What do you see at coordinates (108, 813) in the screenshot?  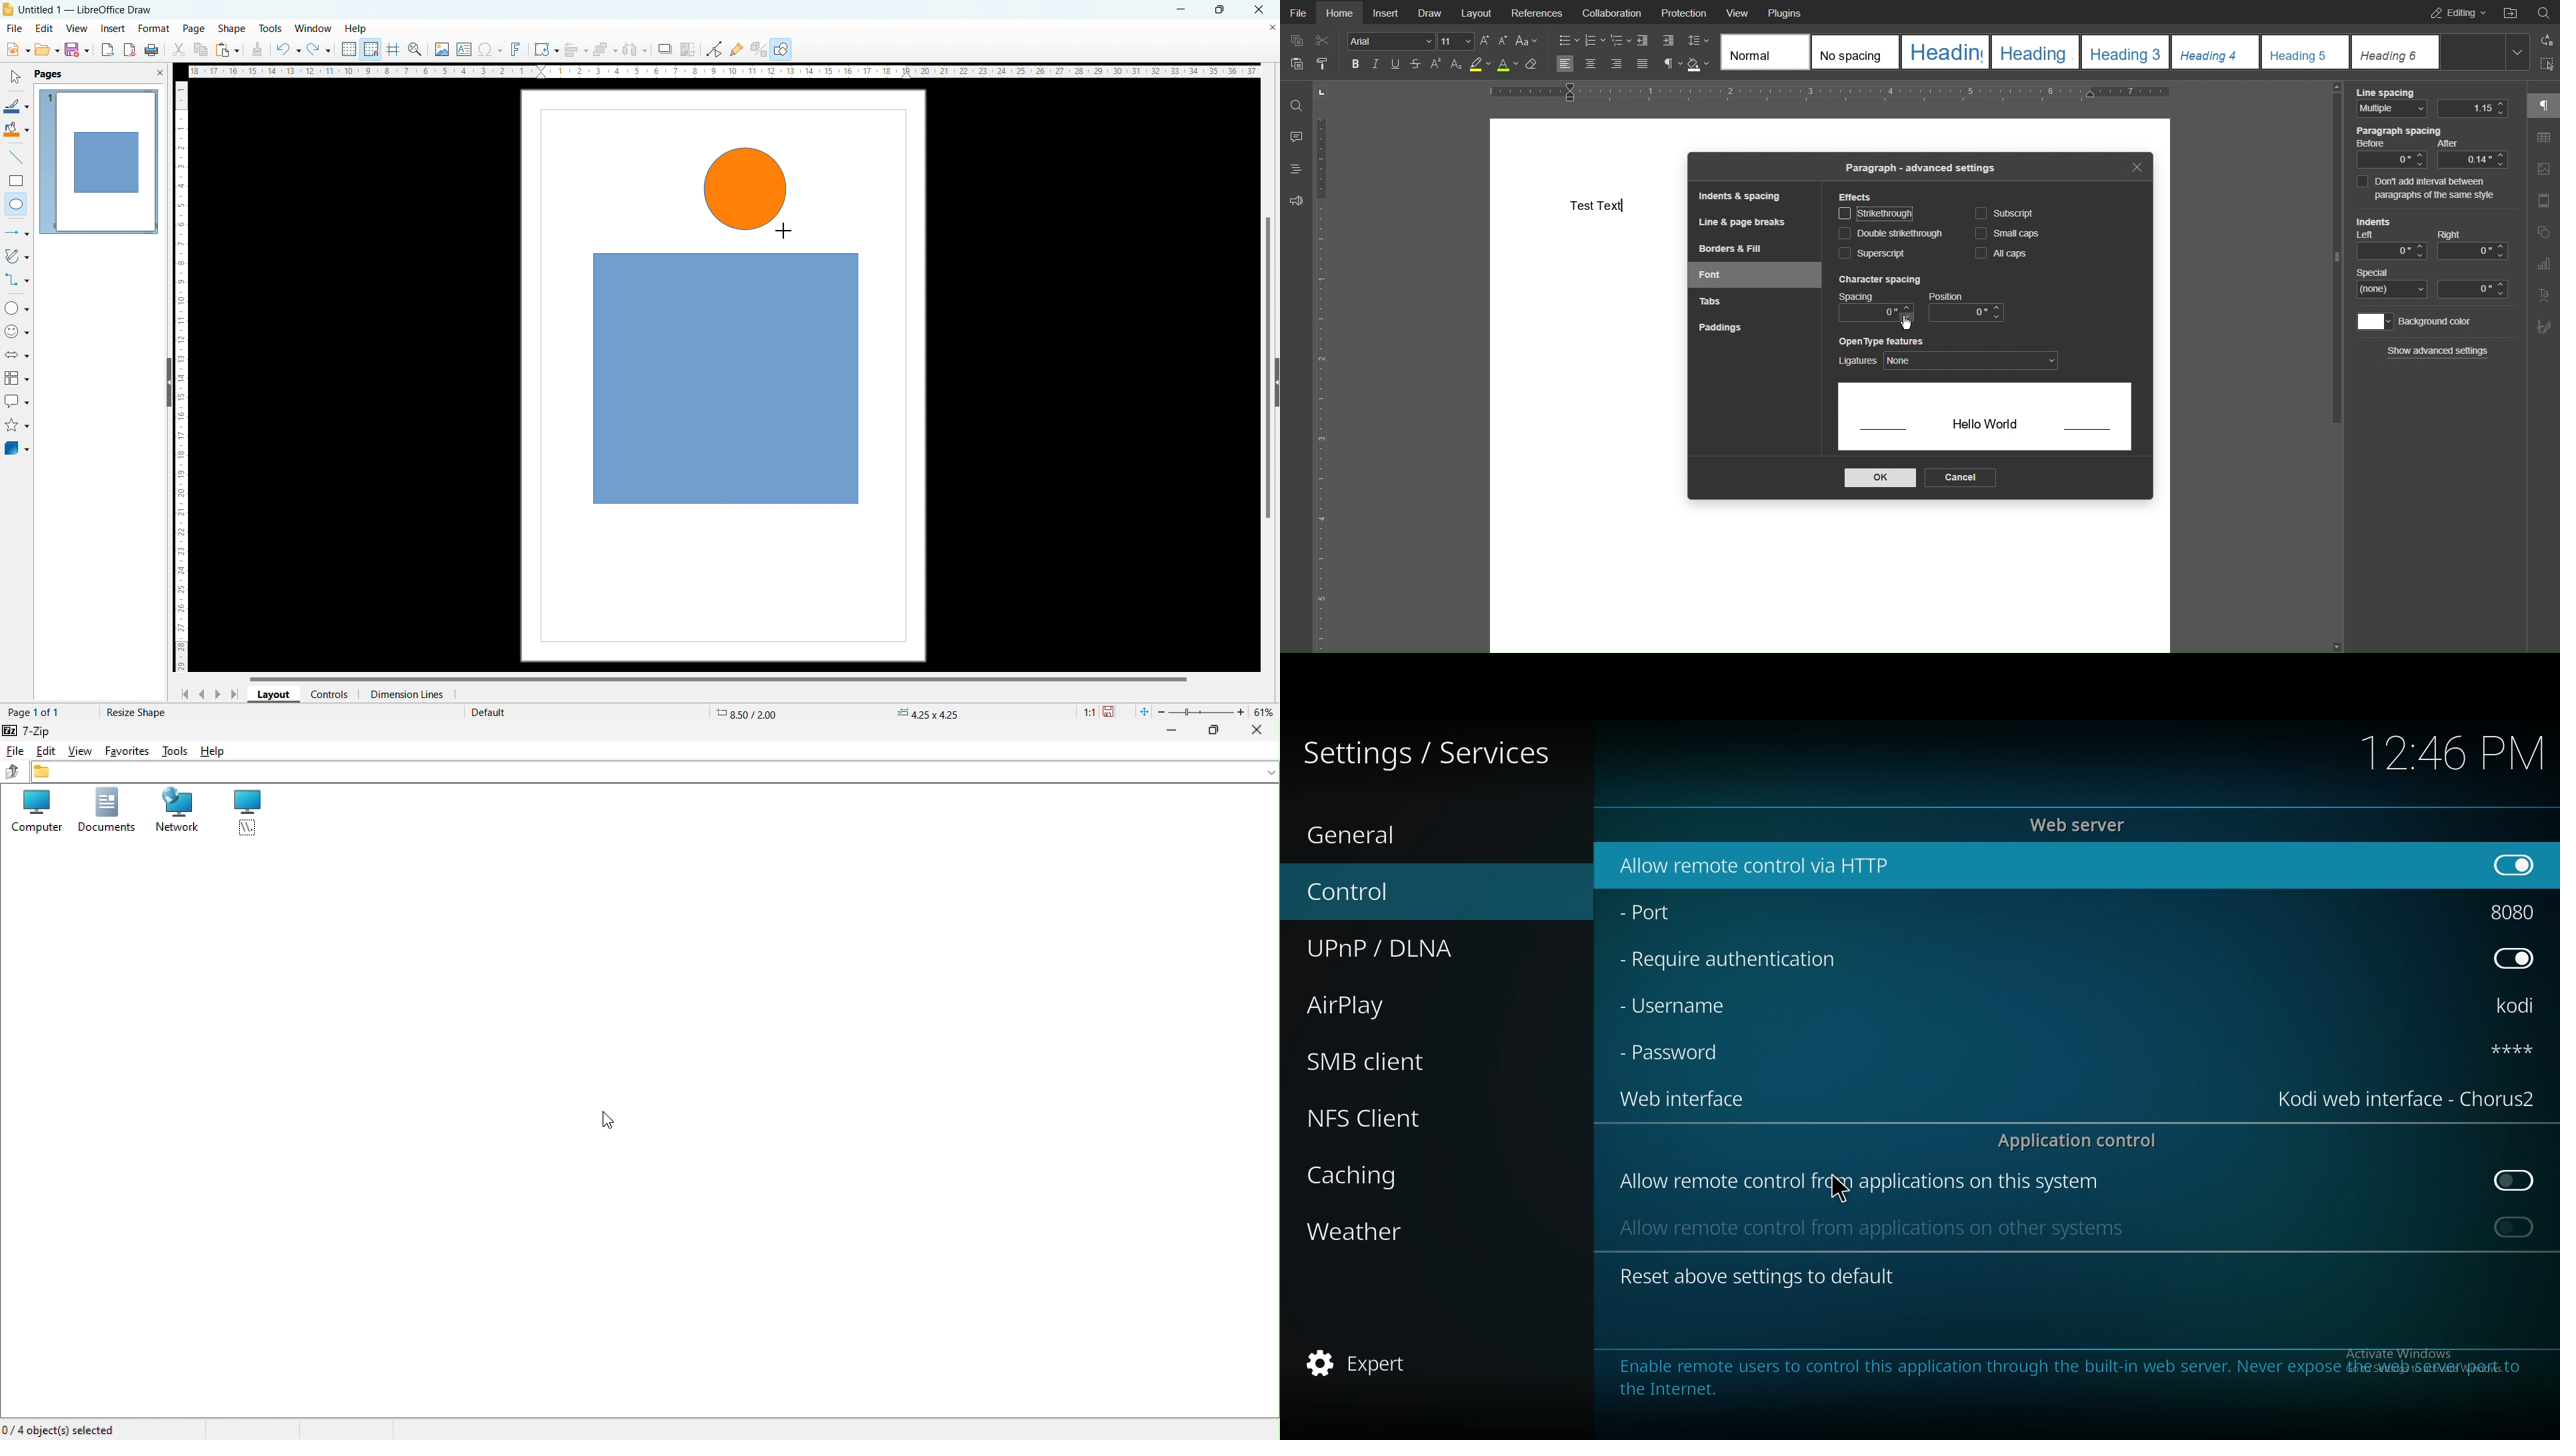 I see `Documents` at bounding box center [108, 813].